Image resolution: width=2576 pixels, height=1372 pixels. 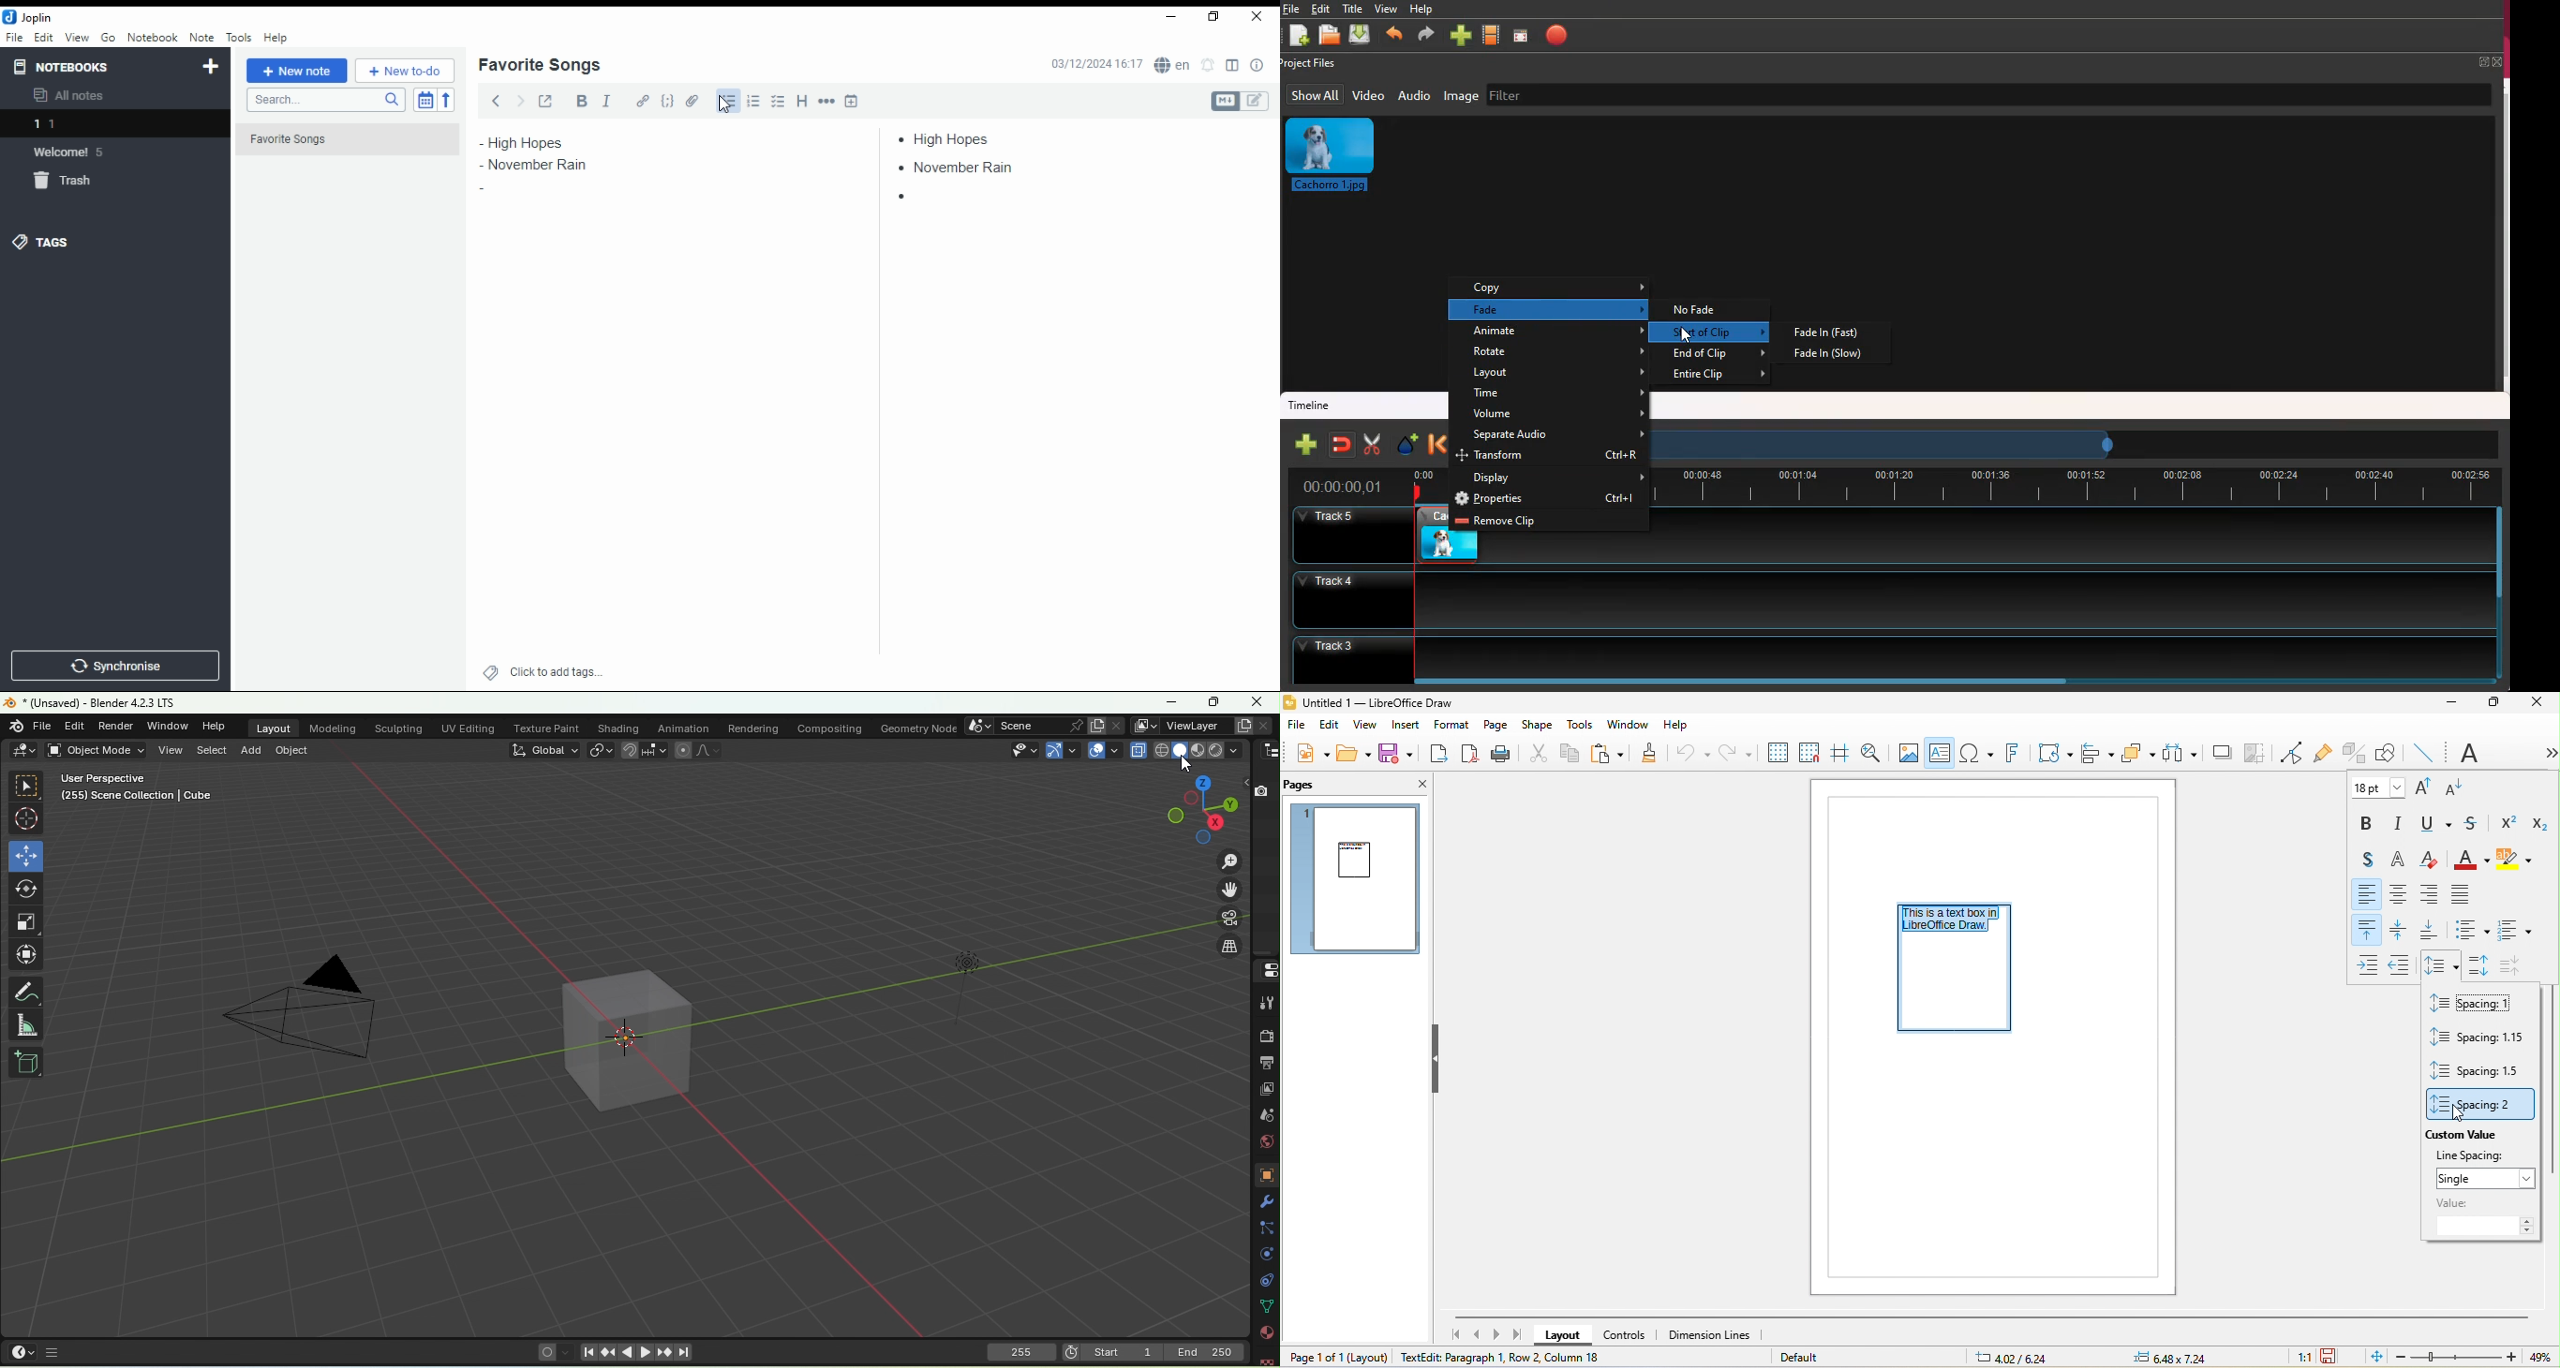 What do you see at coordinates (2368, 893) in the screenshot?
I see `align left` at bounding box center [2368, 893].